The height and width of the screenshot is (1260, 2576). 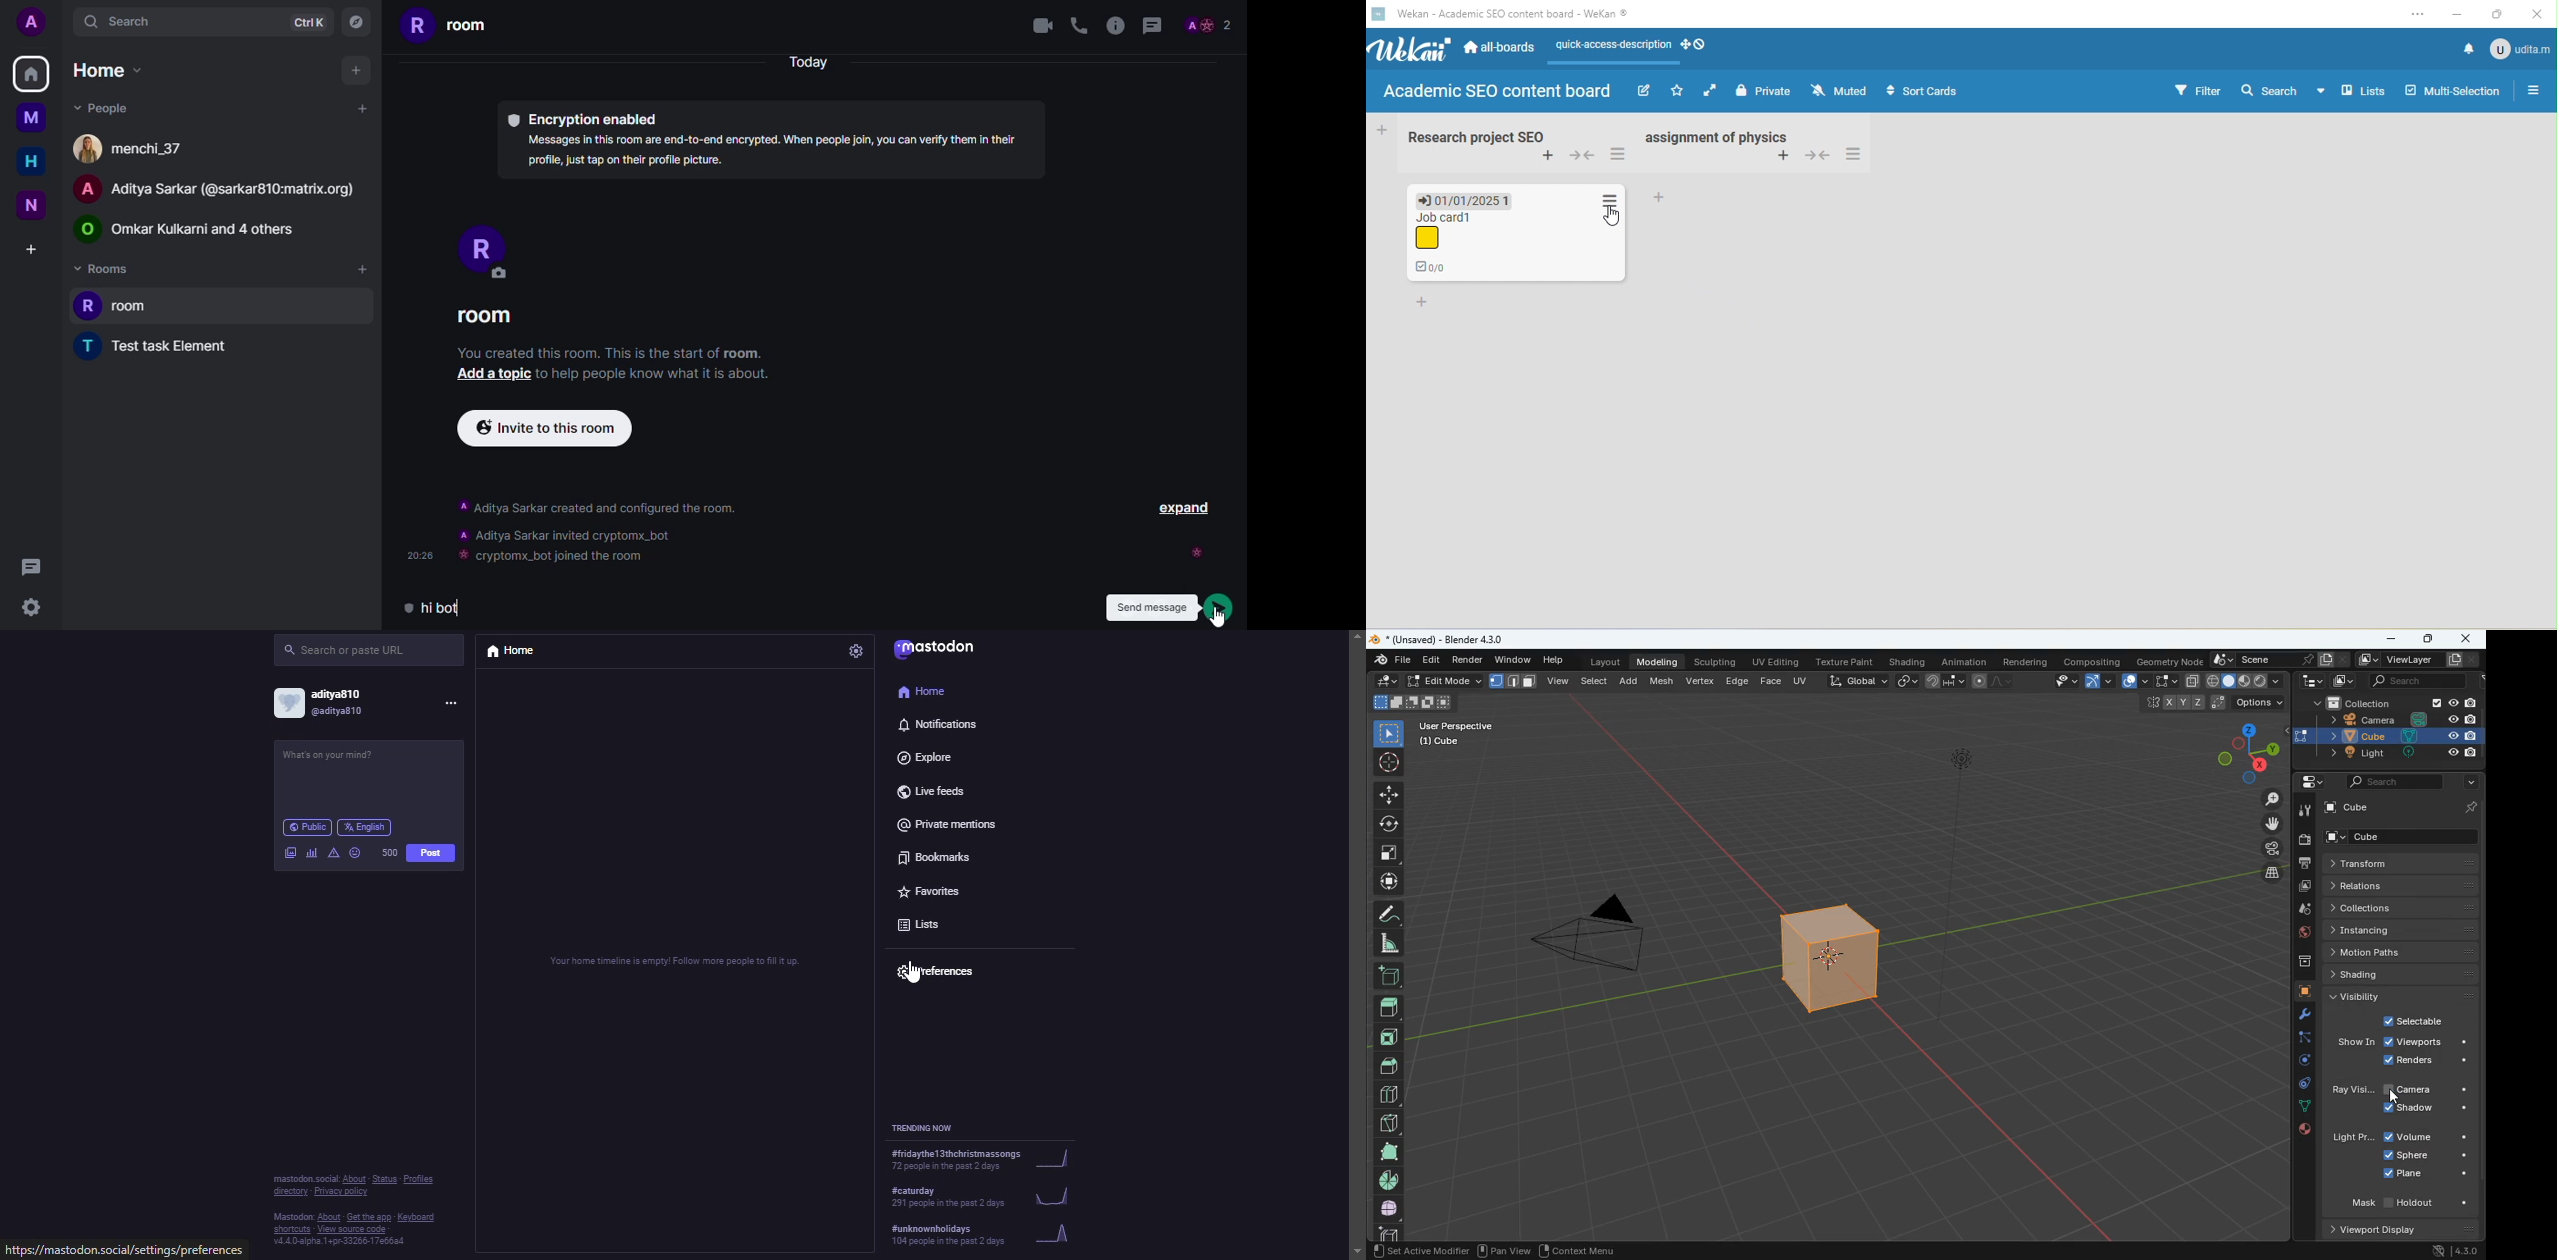 I want to click on plane, so click(x=2427, y=1175).